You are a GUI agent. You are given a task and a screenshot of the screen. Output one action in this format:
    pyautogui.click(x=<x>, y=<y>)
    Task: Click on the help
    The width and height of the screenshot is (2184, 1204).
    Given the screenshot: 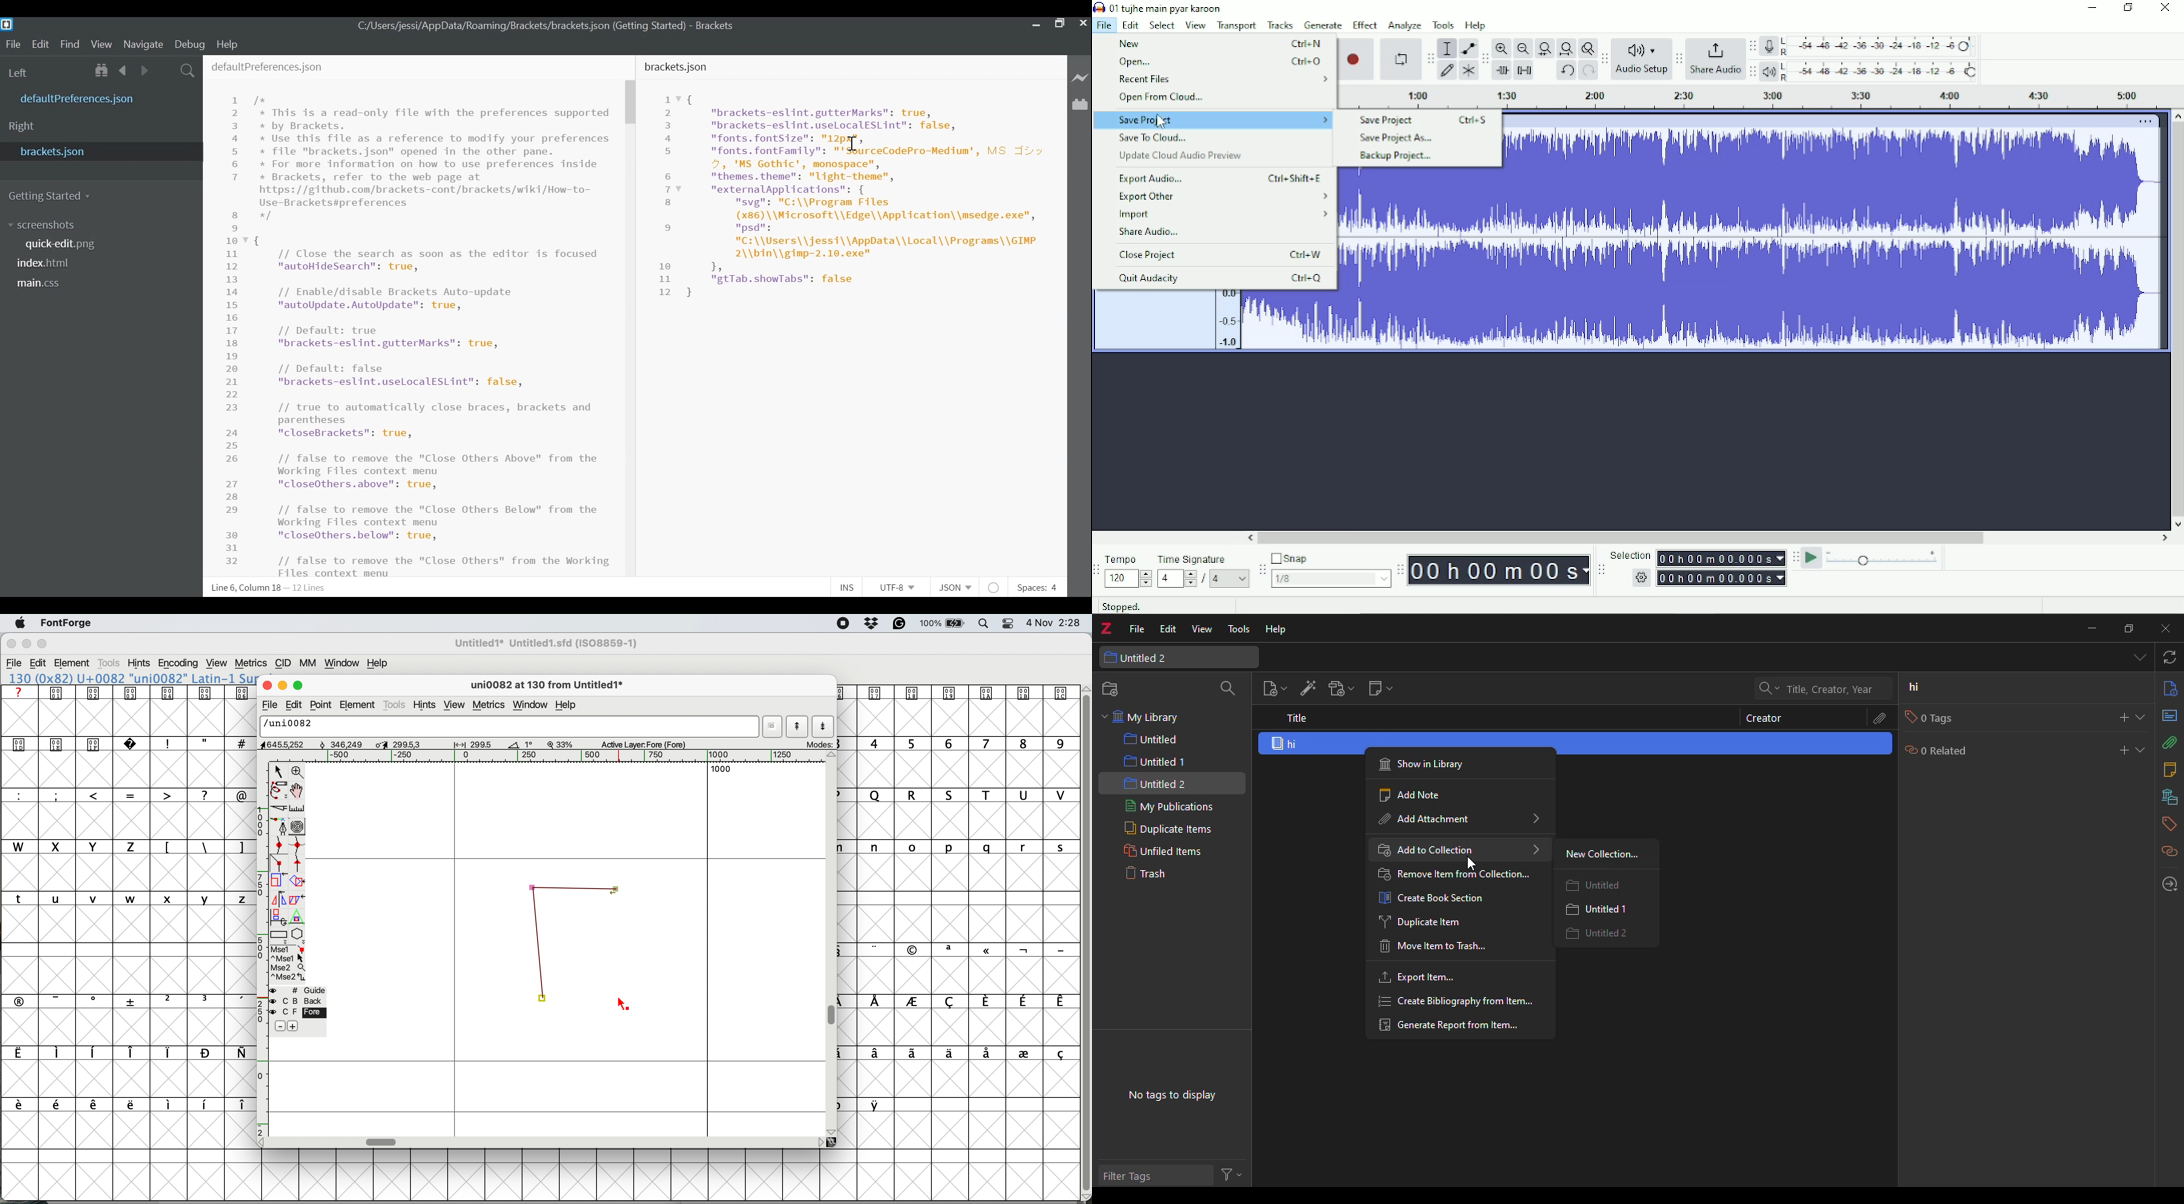 What is the action you would take?
    pyautogui.click(x=379, y=663)
    